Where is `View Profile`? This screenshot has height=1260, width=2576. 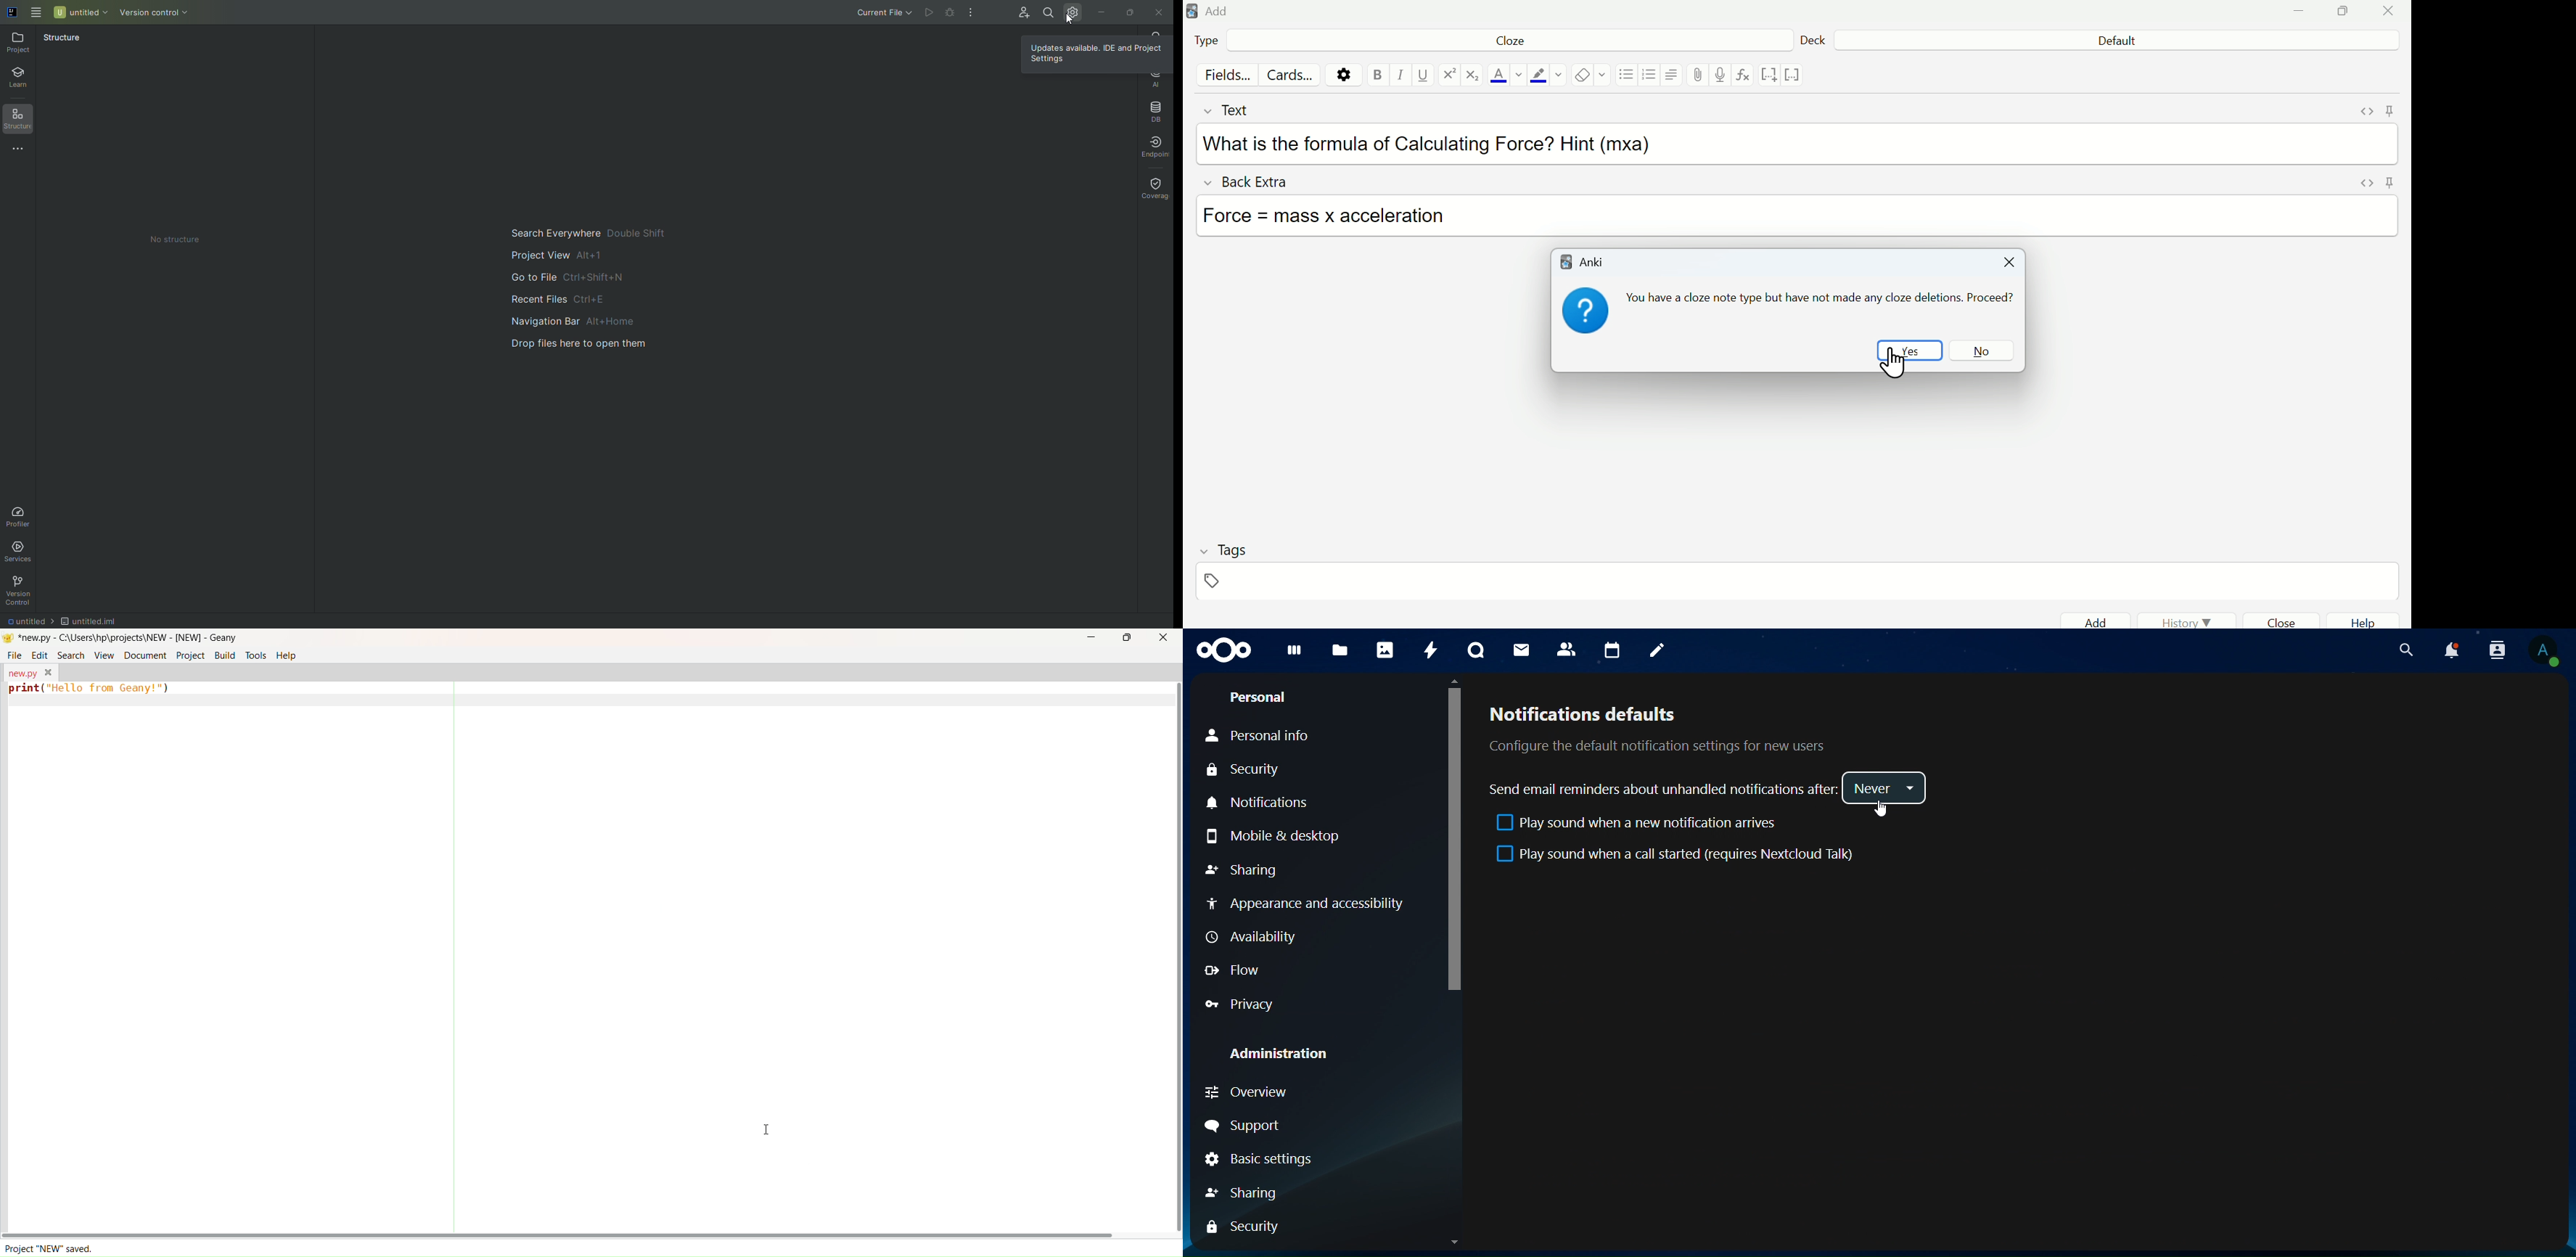
View Profile is located at coordinates (2548, 652).